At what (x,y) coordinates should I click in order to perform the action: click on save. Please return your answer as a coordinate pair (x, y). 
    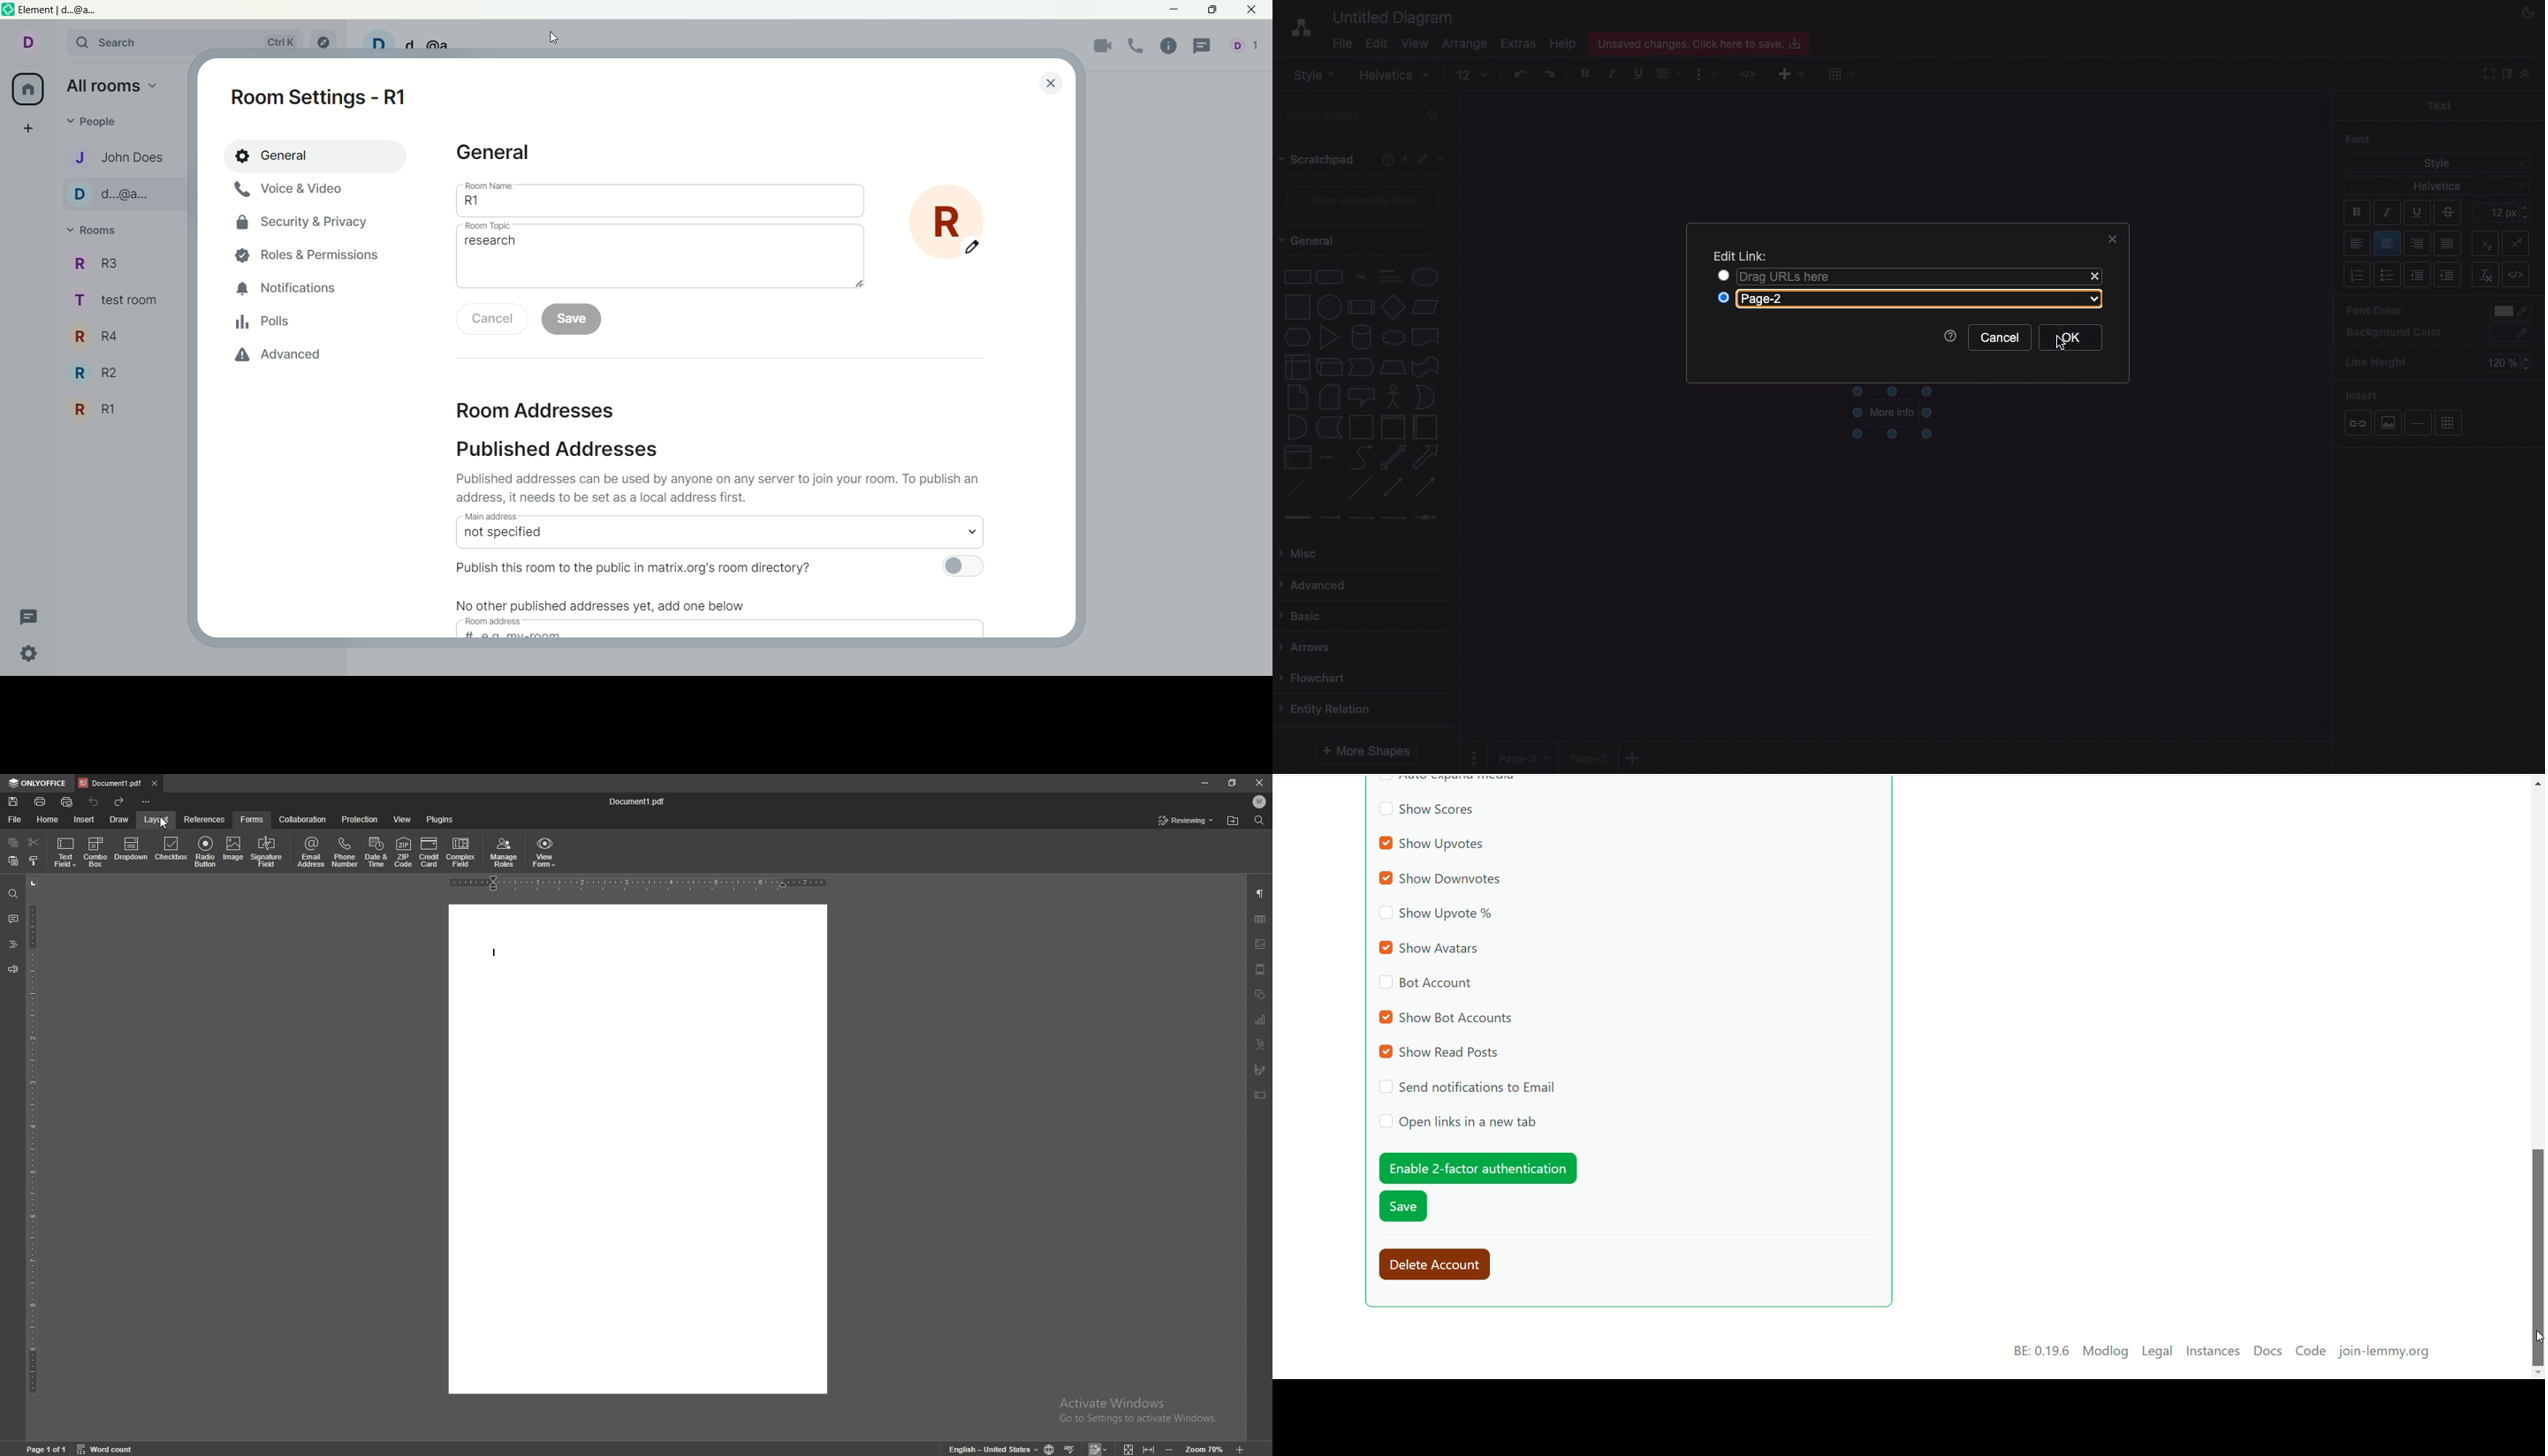
    Looking at the image, I should click on (1404, 1209).